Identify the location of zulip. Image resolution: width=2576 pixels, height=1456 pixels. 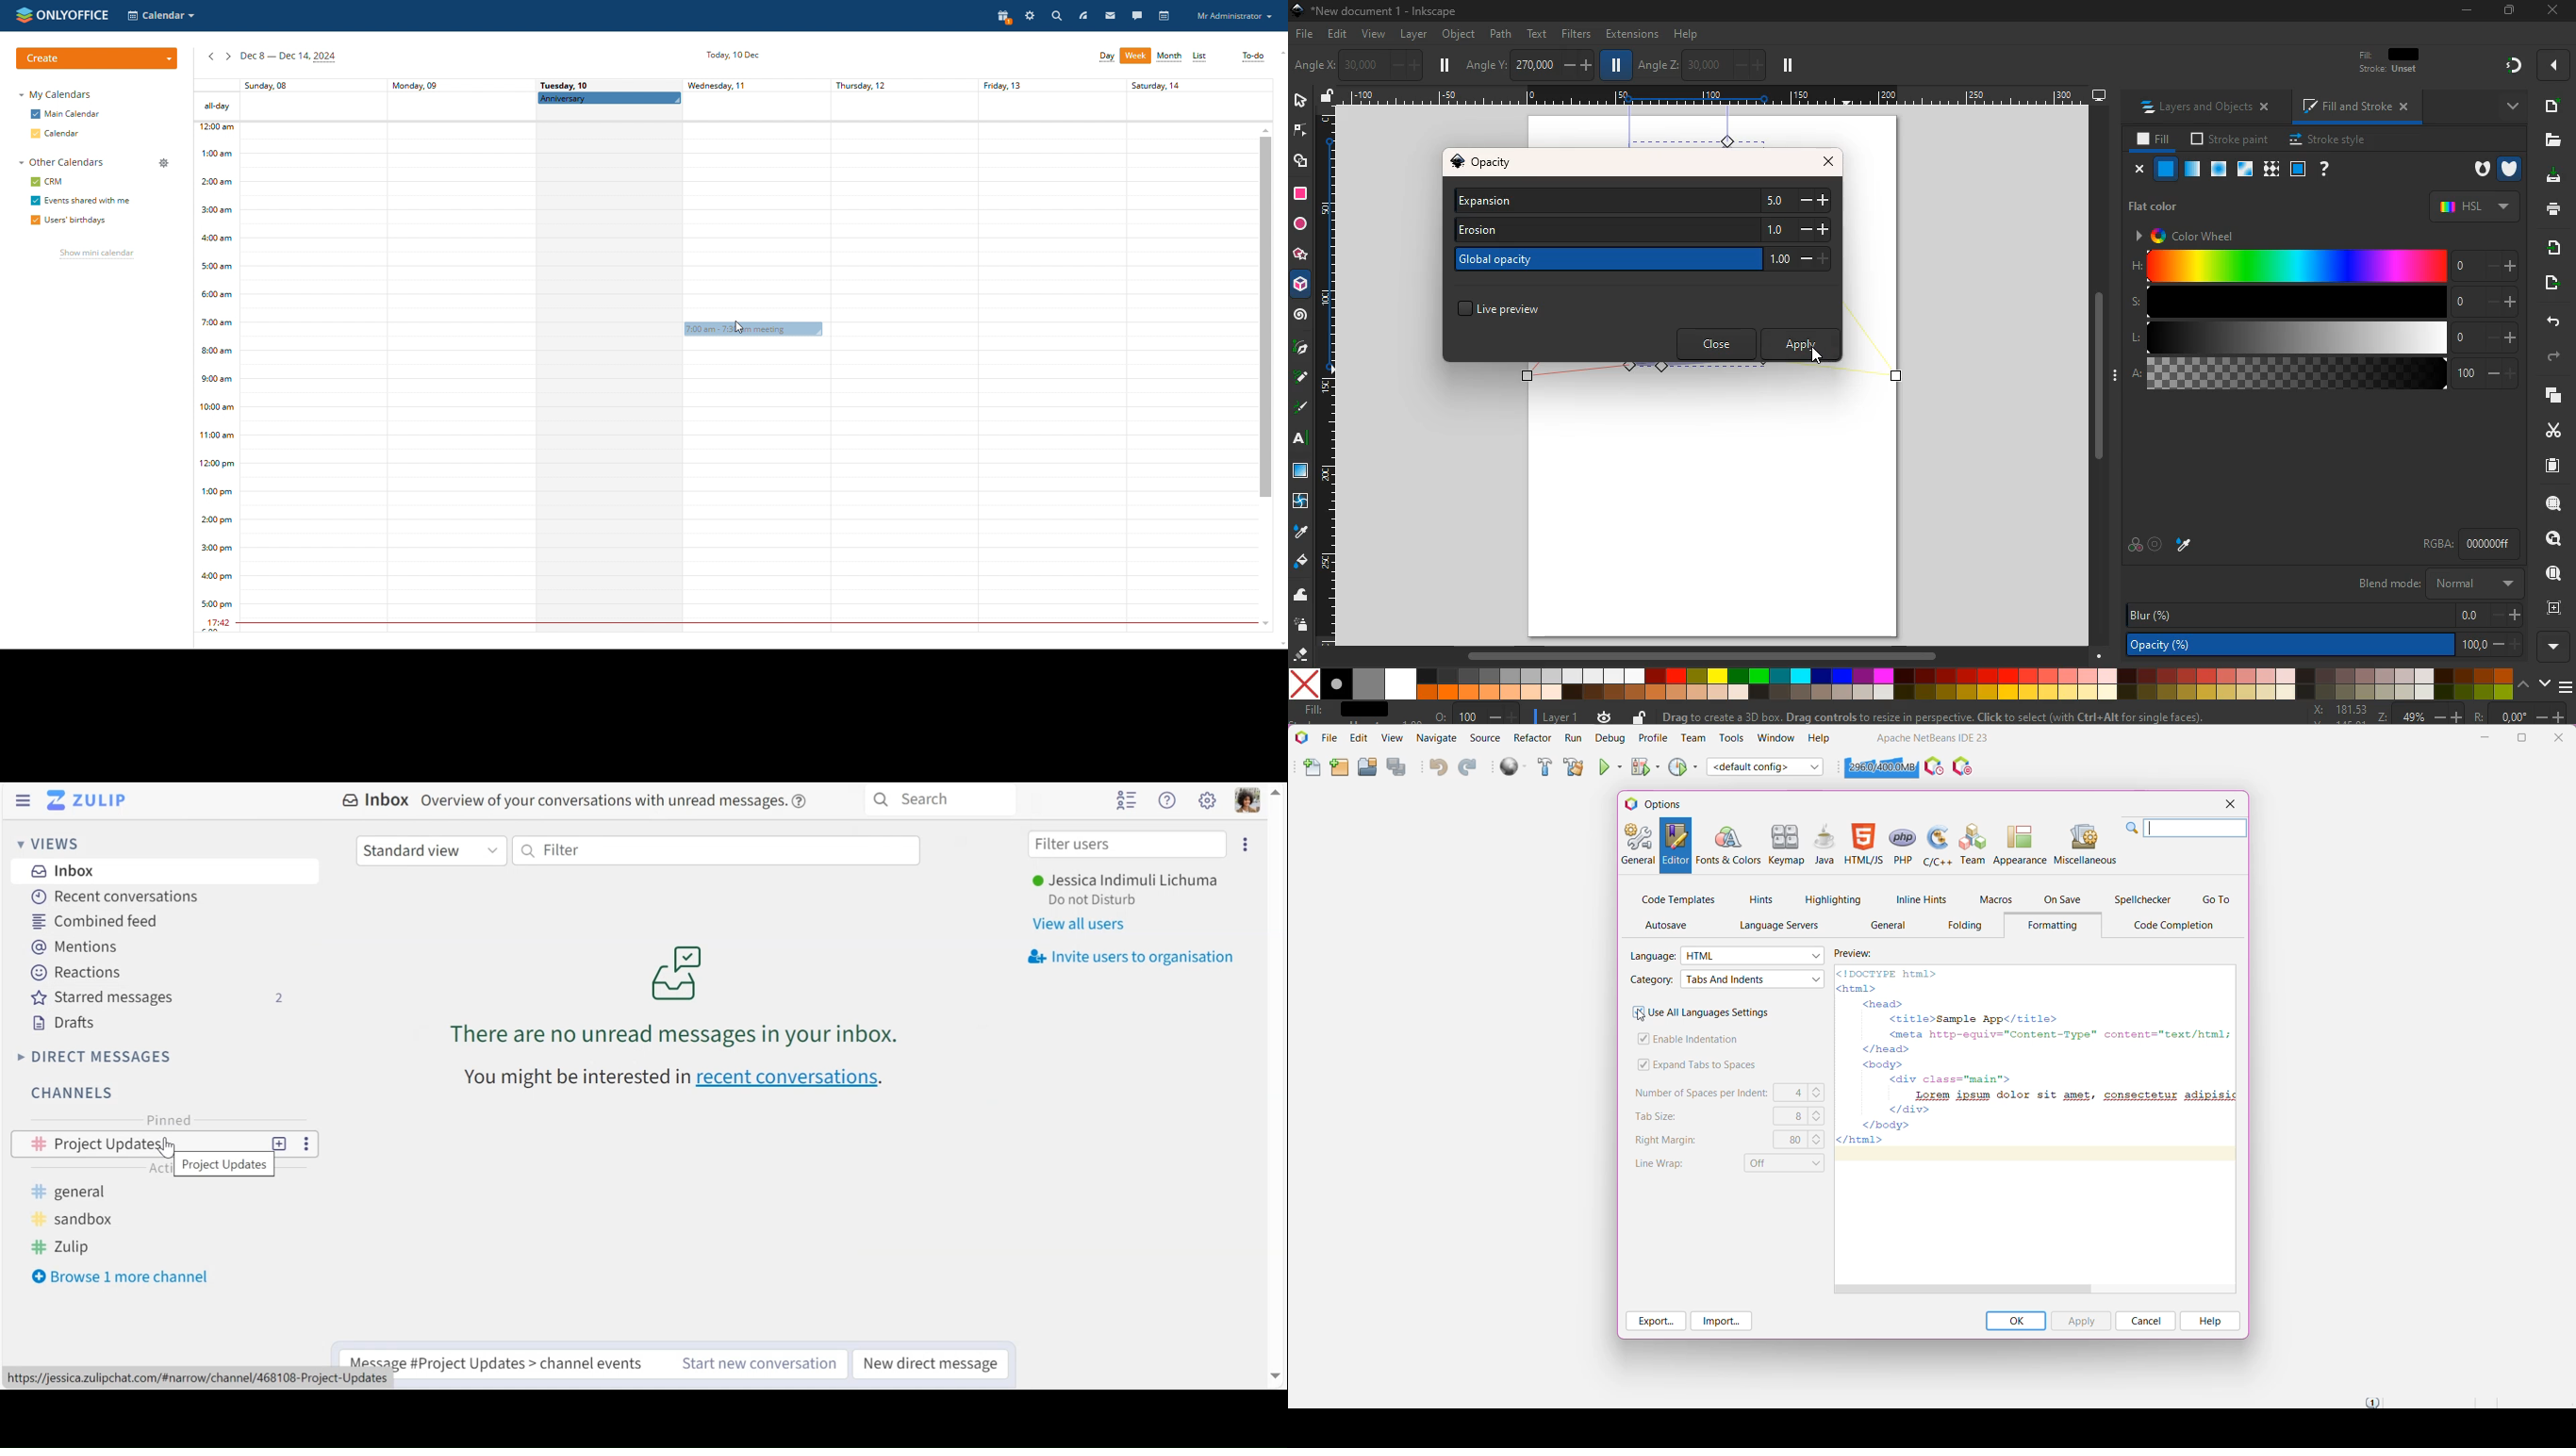
(67, 1248).